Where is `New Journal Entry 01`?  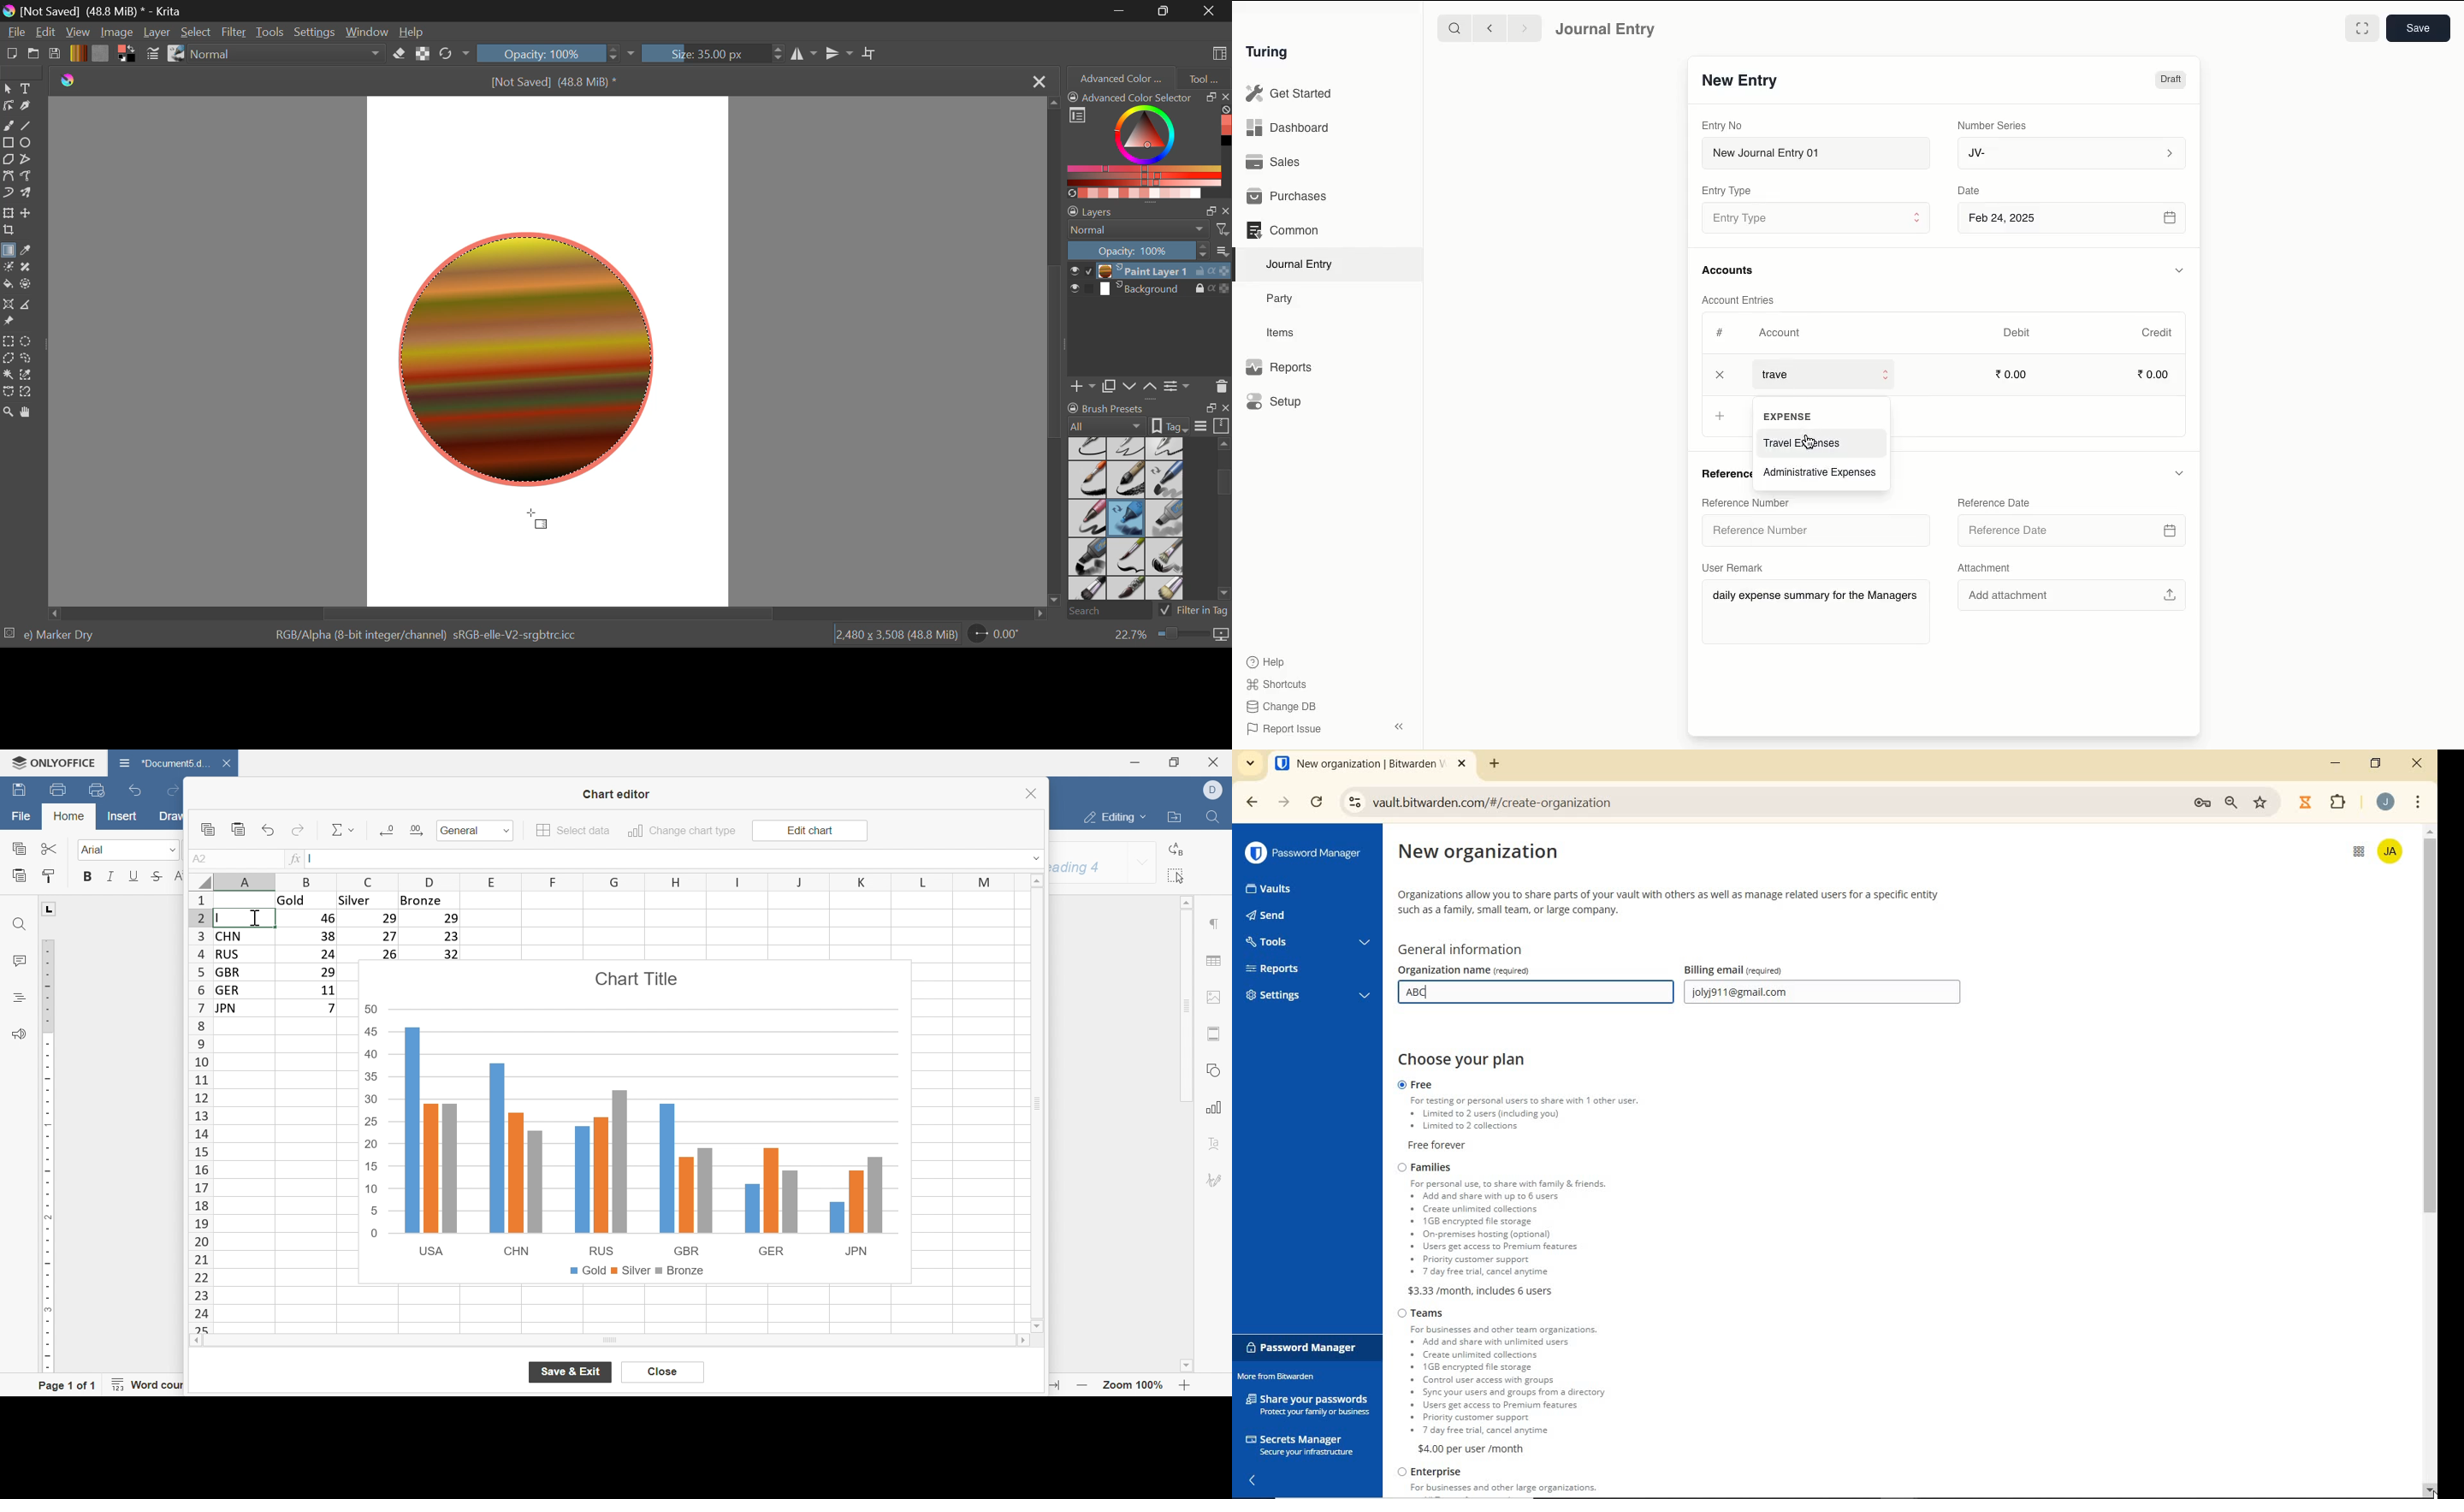 New Journal Entry 01 is located at coordinates (1815, 152).